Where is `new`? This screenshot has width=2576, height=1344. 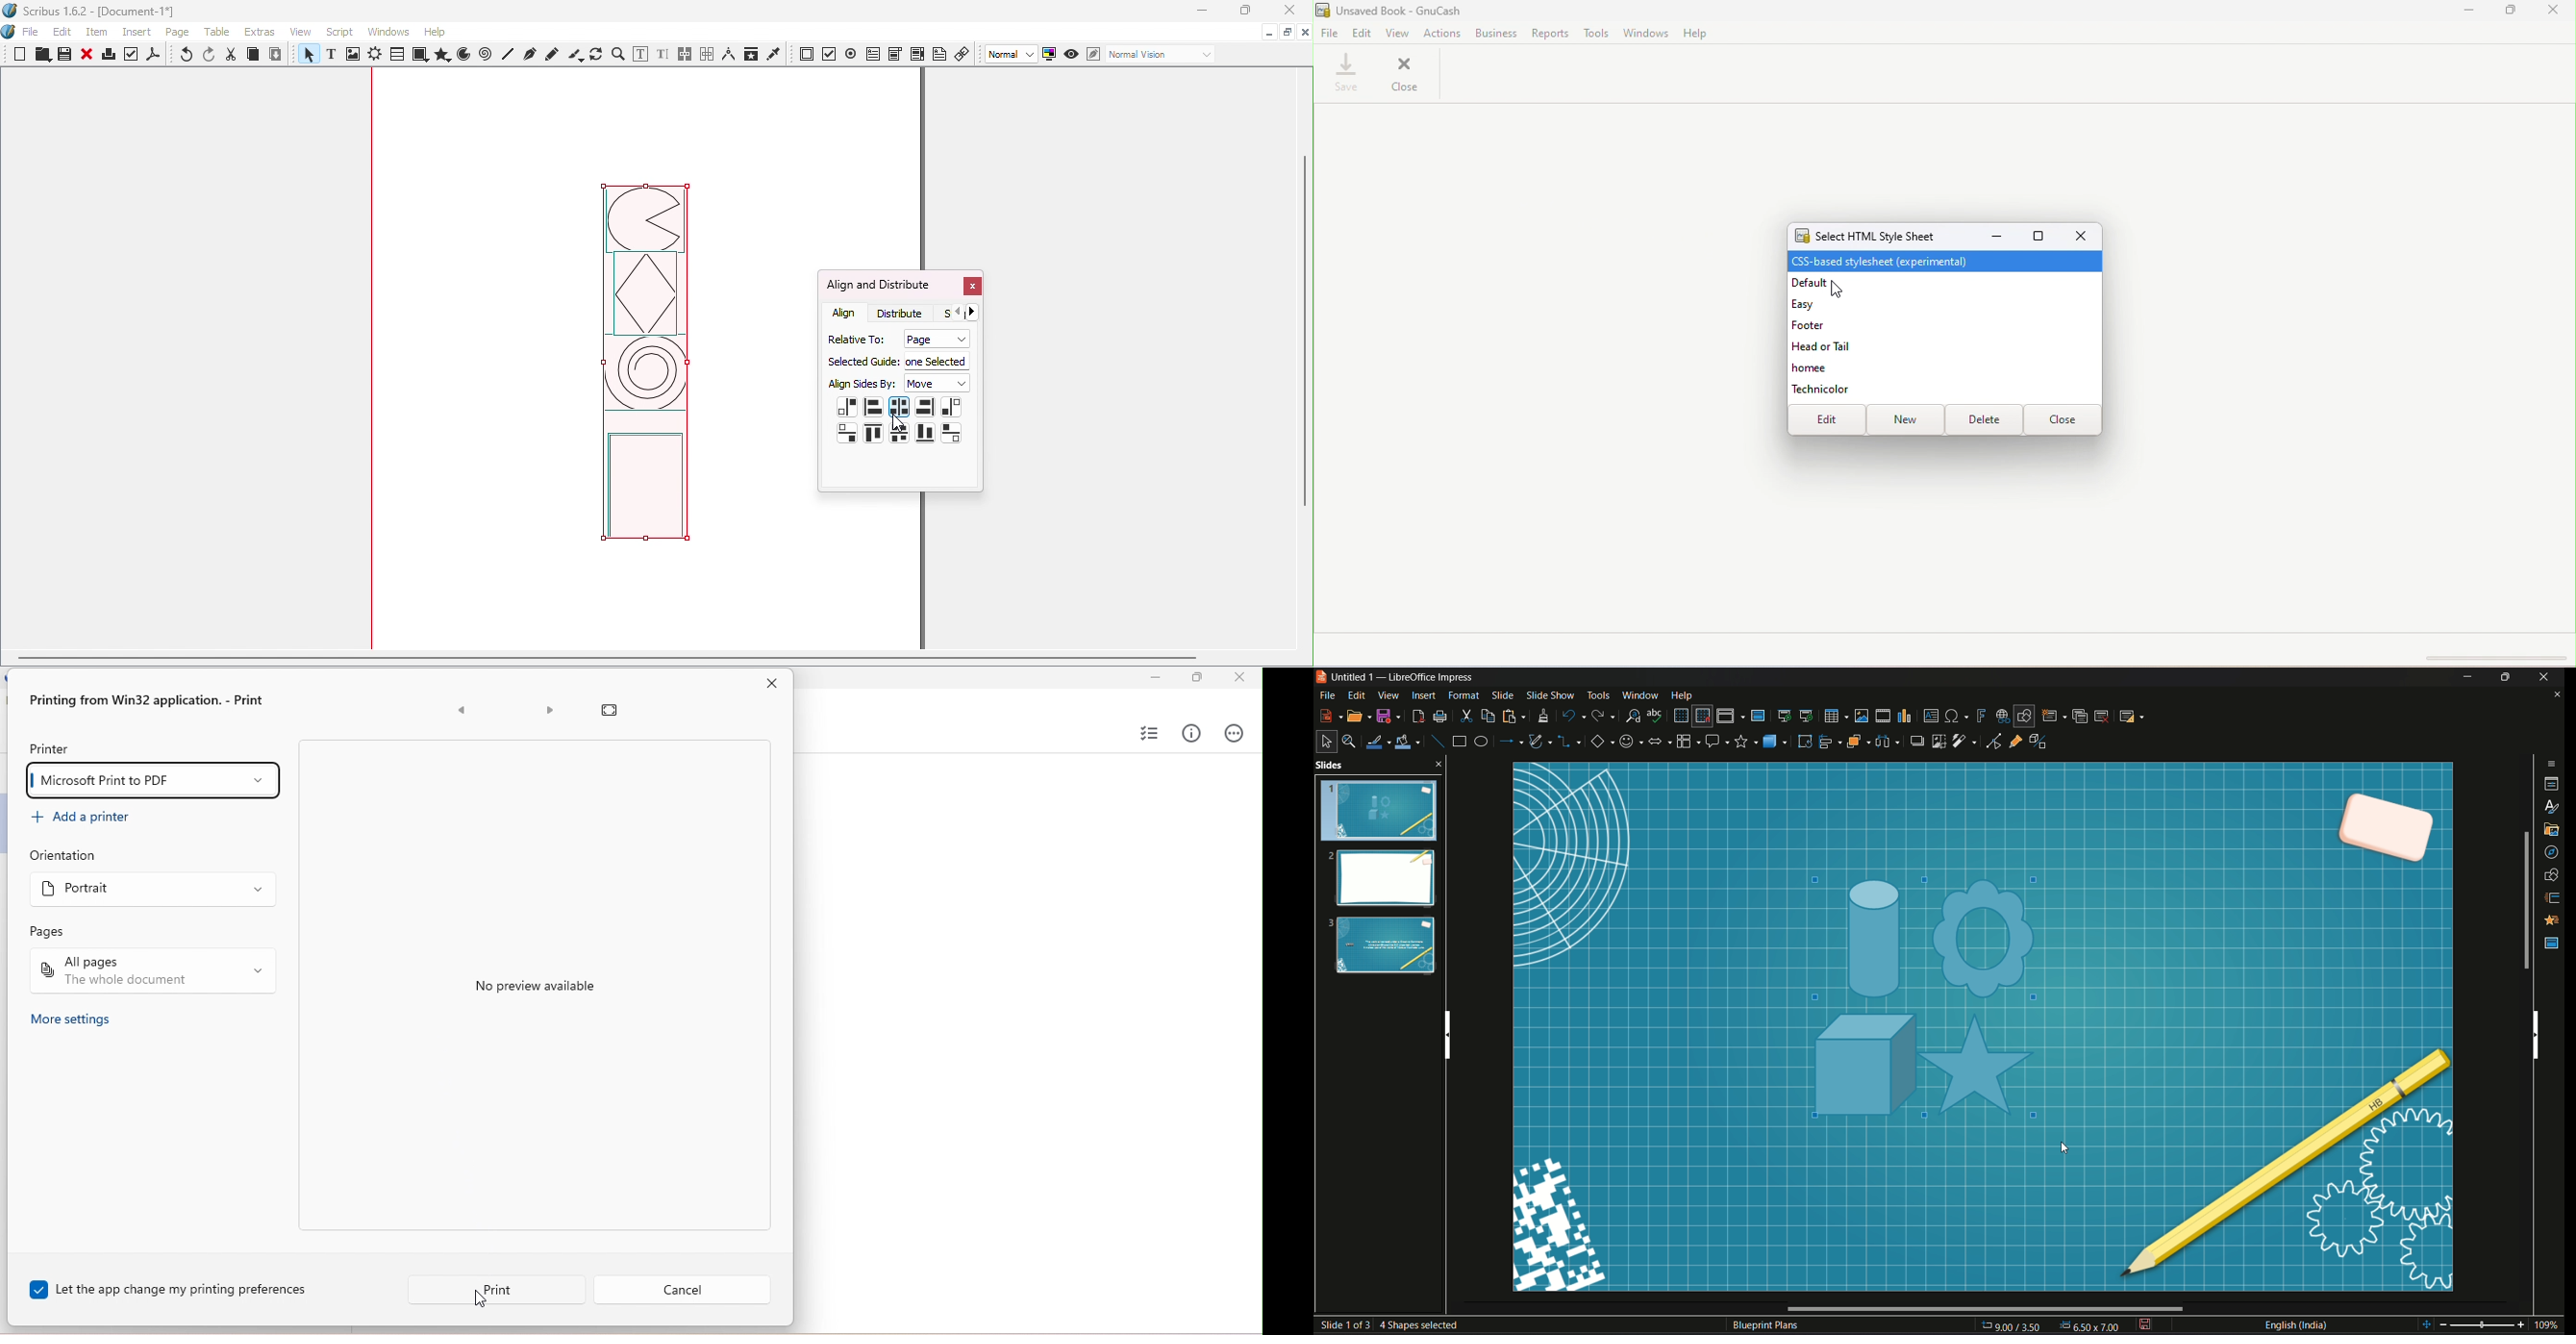
new is located at coordinates (1330, 714).